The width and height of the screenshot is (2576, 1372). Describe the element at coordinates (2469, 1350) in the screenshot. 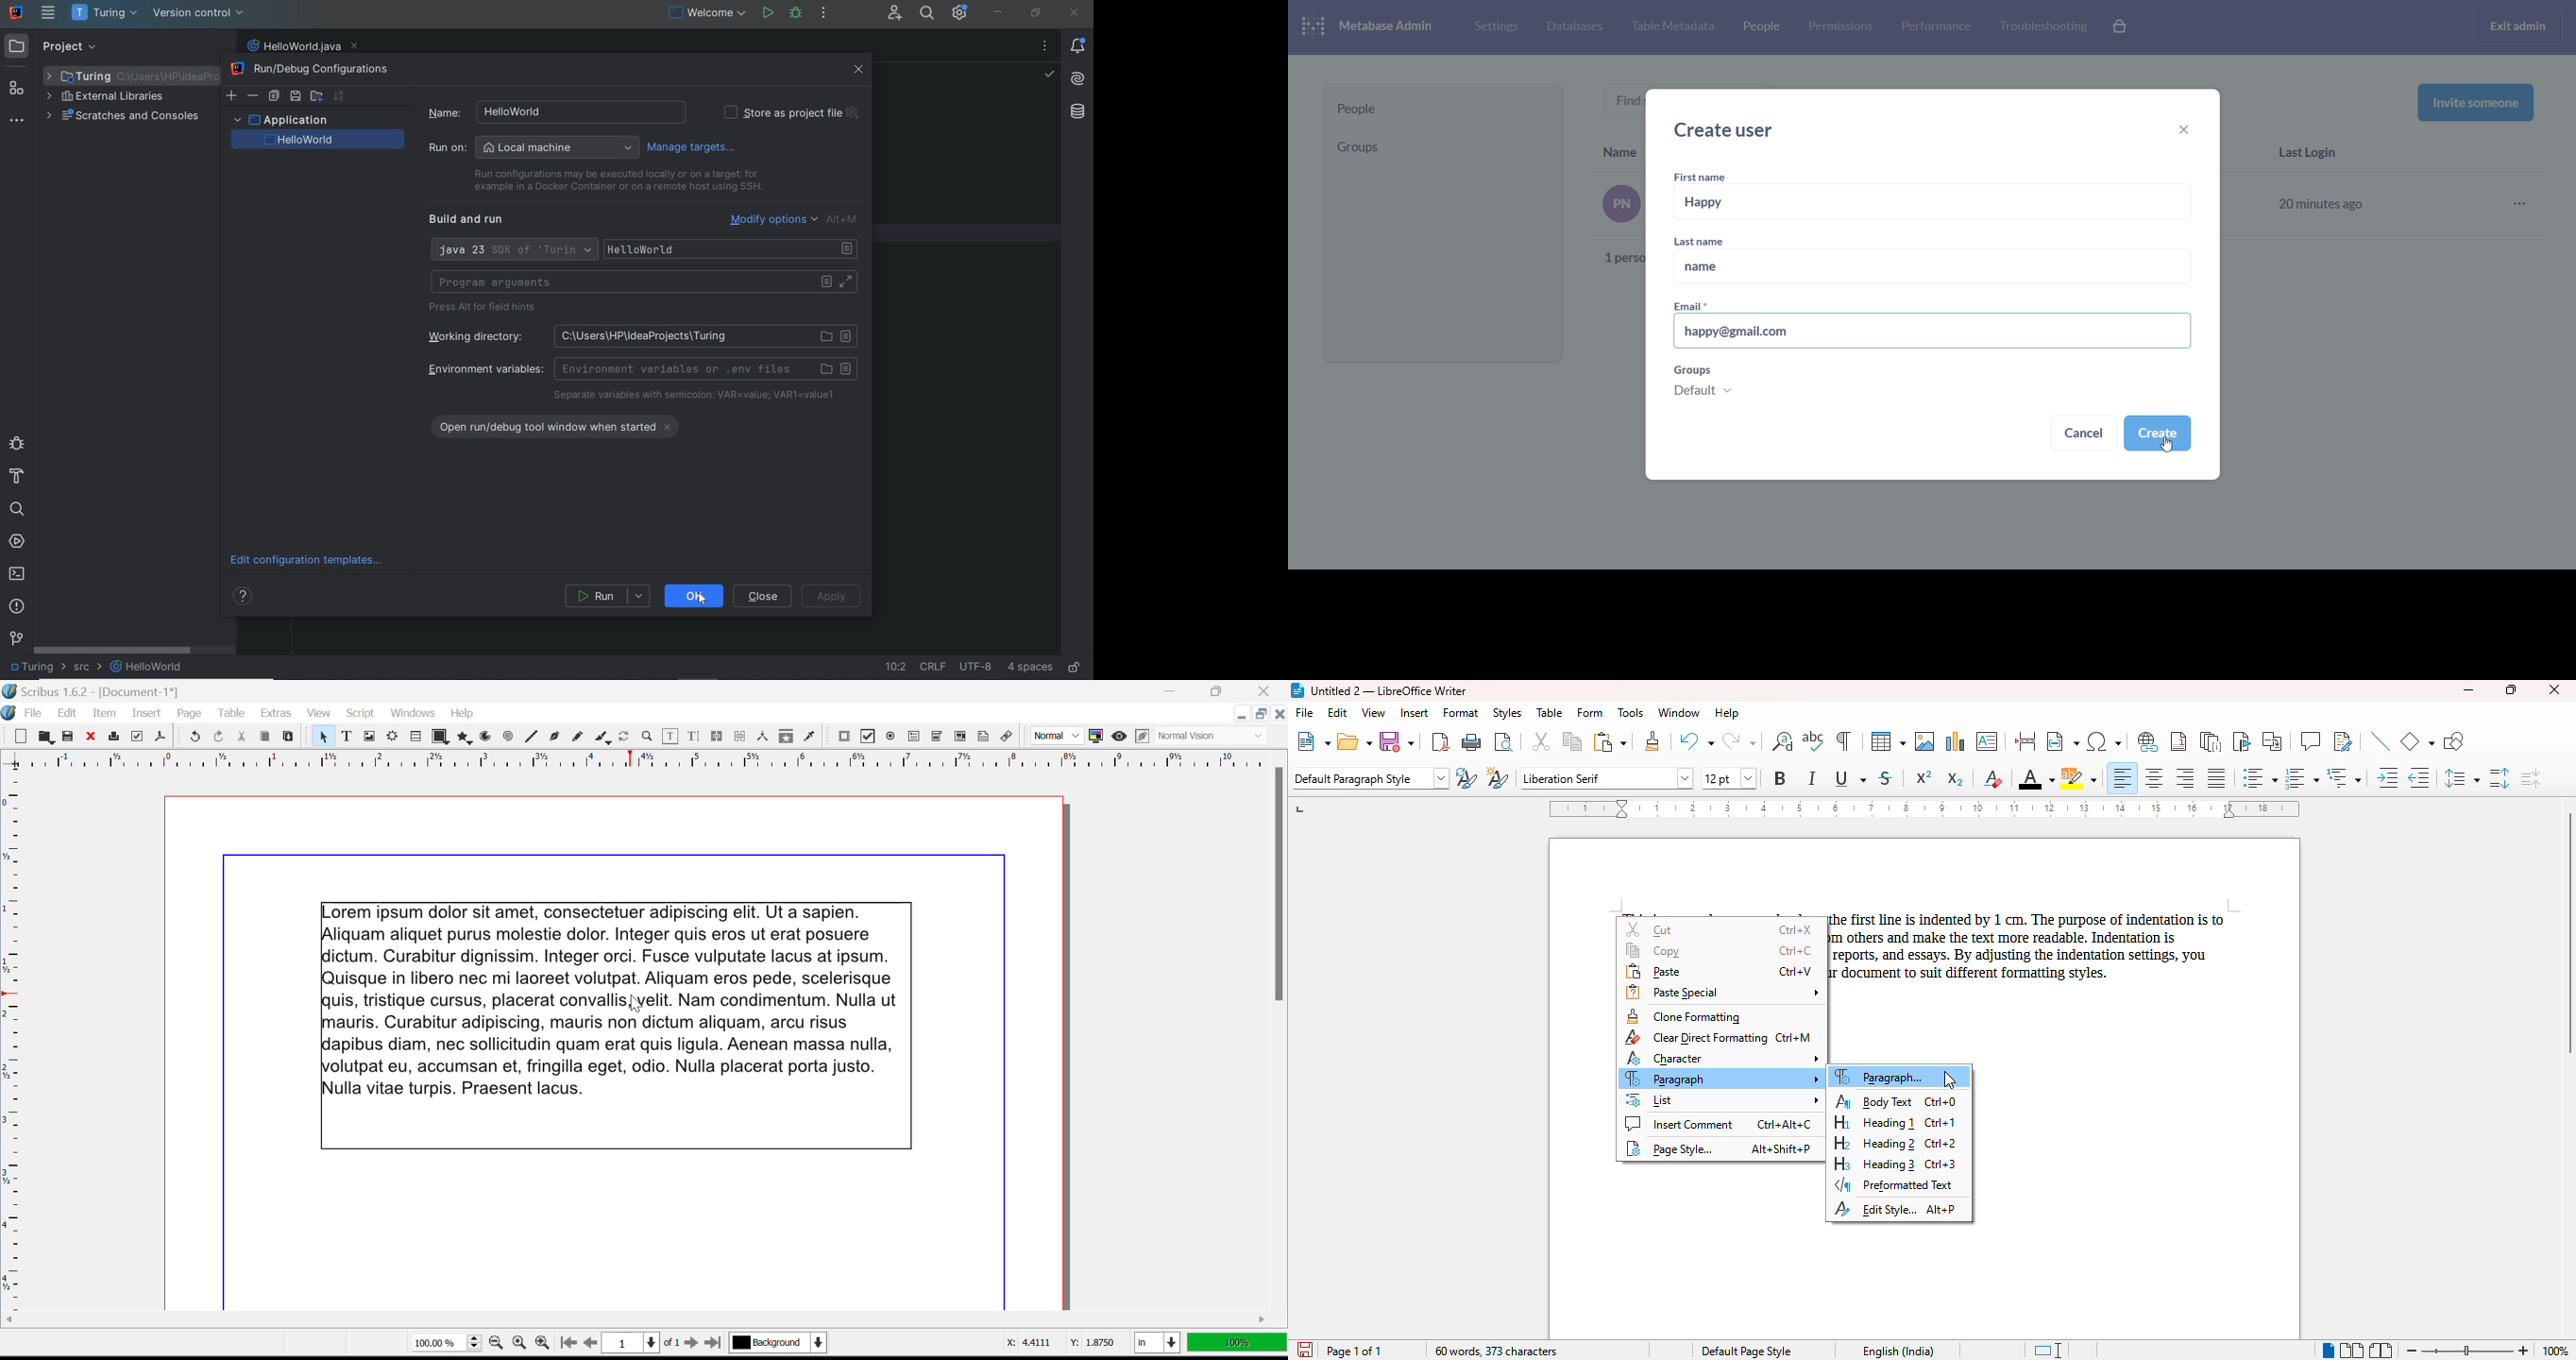

I see `zoom slider` at that location.